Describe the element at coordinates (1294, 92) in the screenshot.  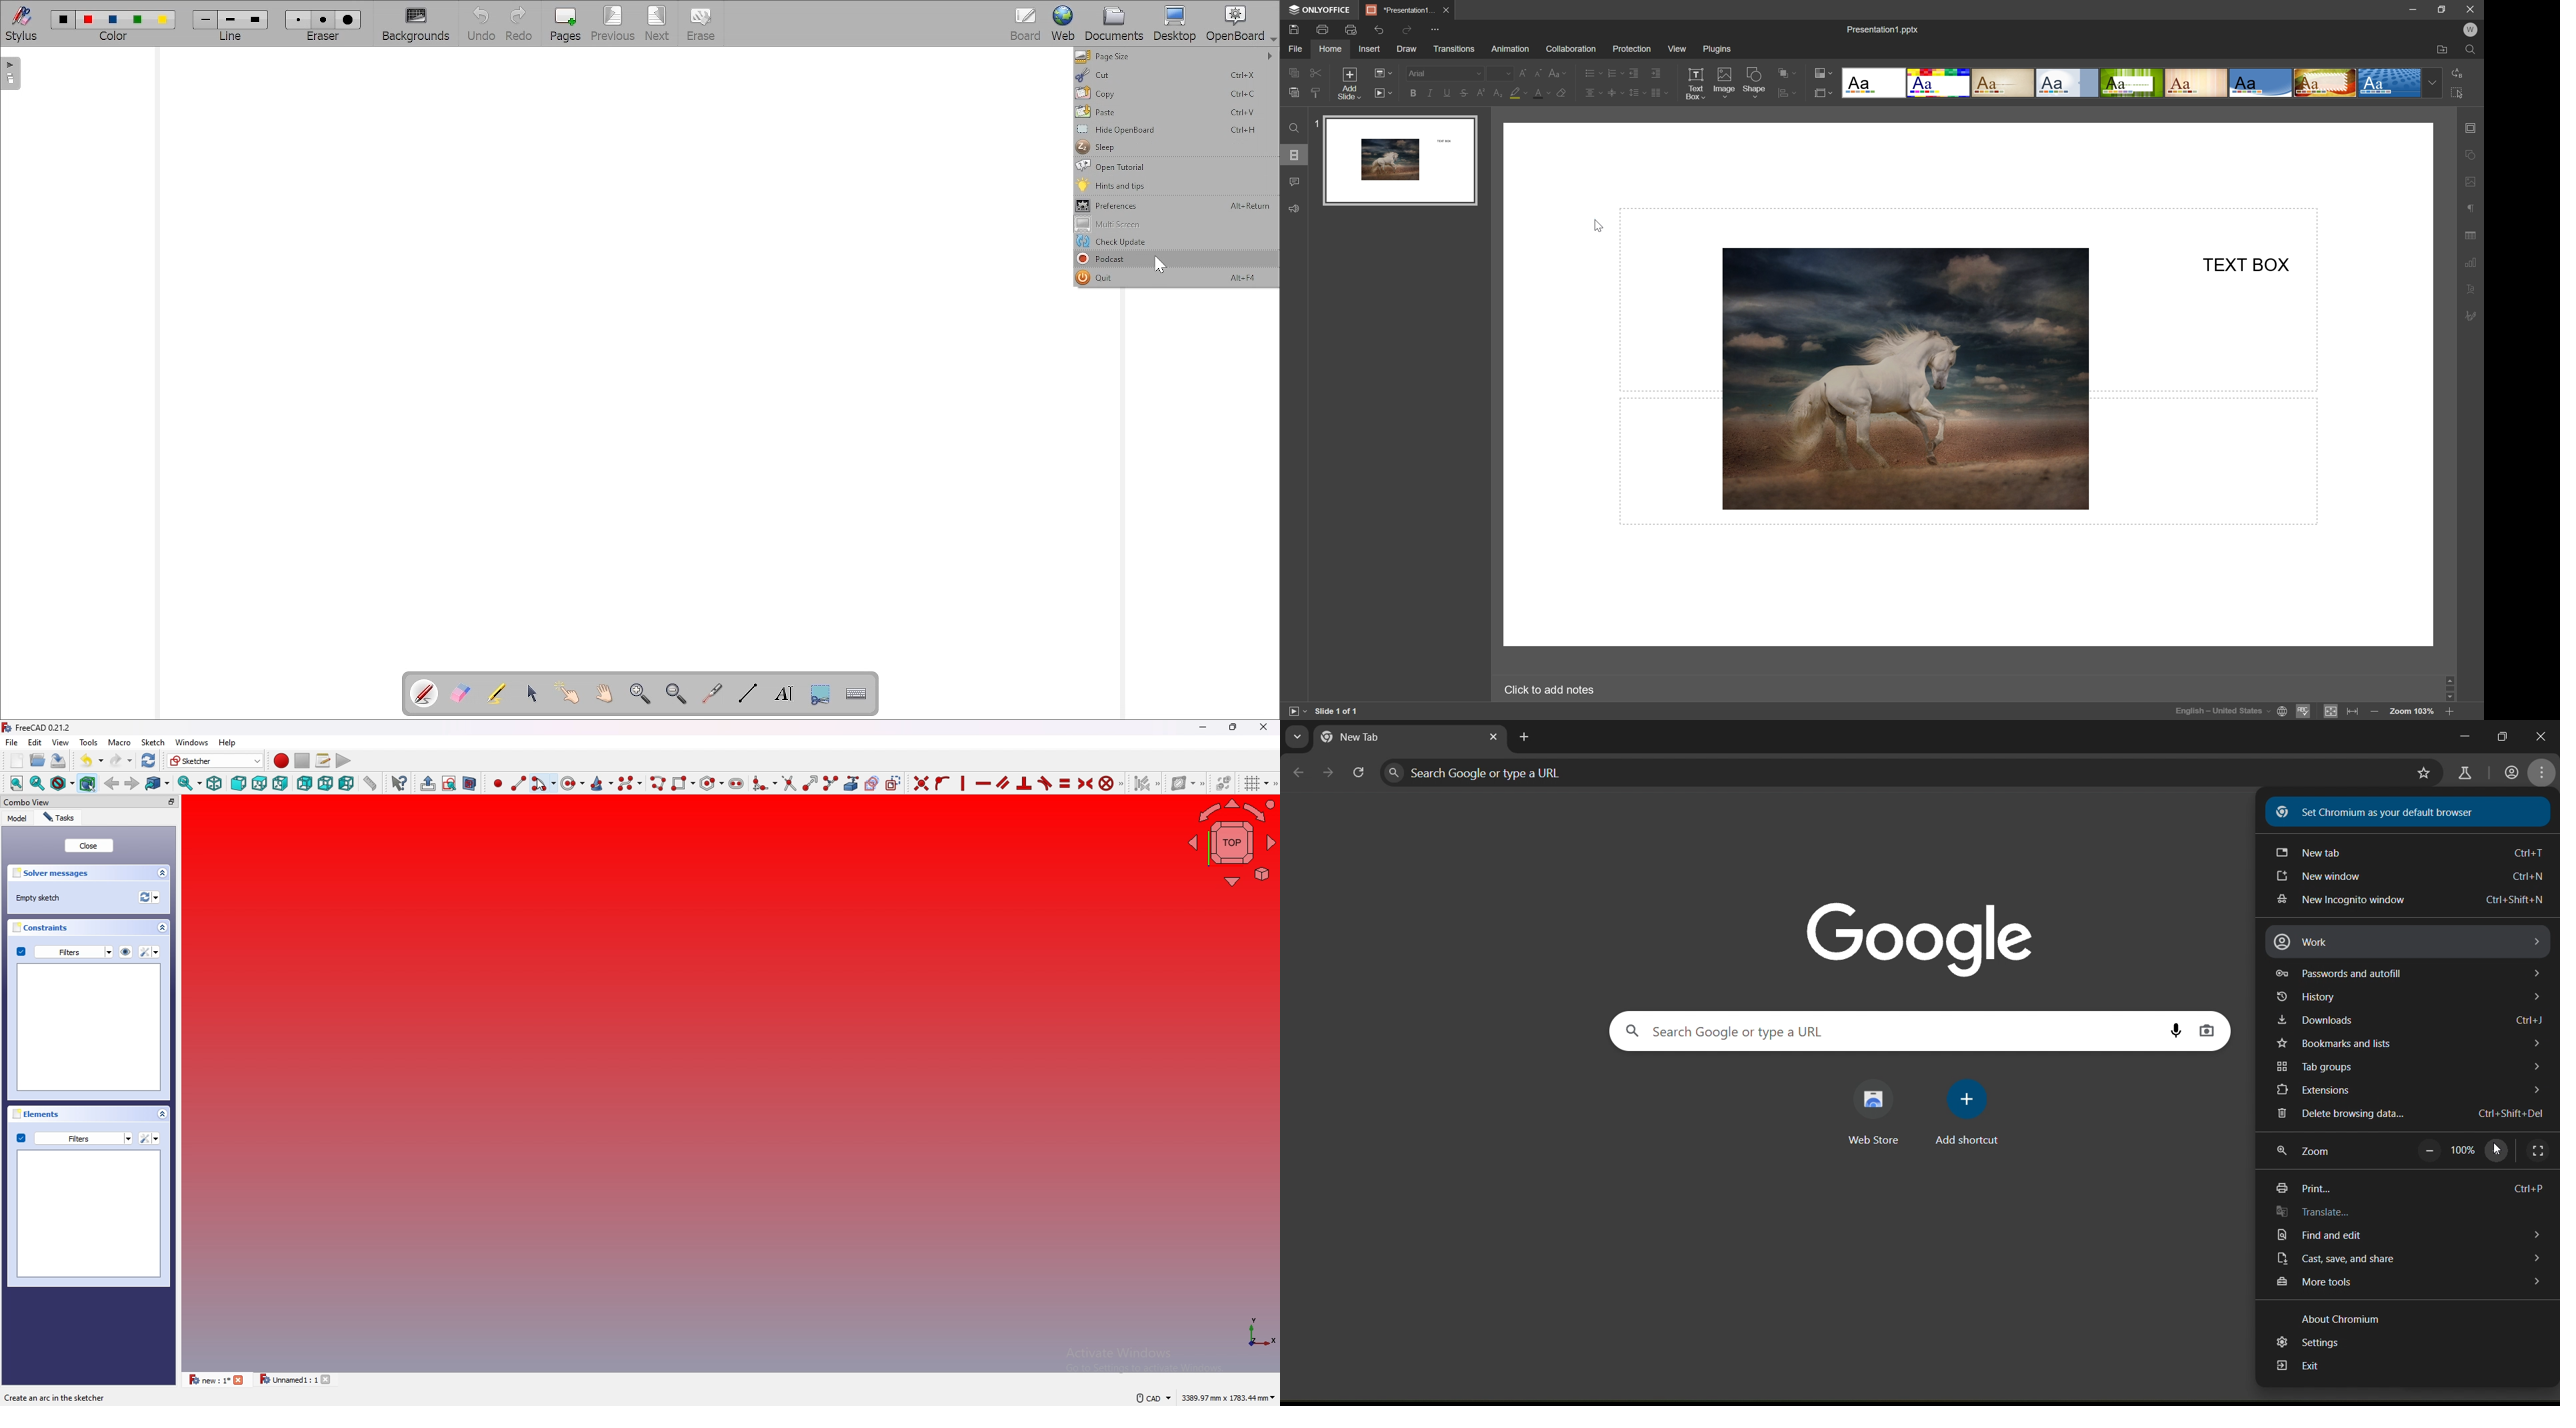
I see `paste` at that location.